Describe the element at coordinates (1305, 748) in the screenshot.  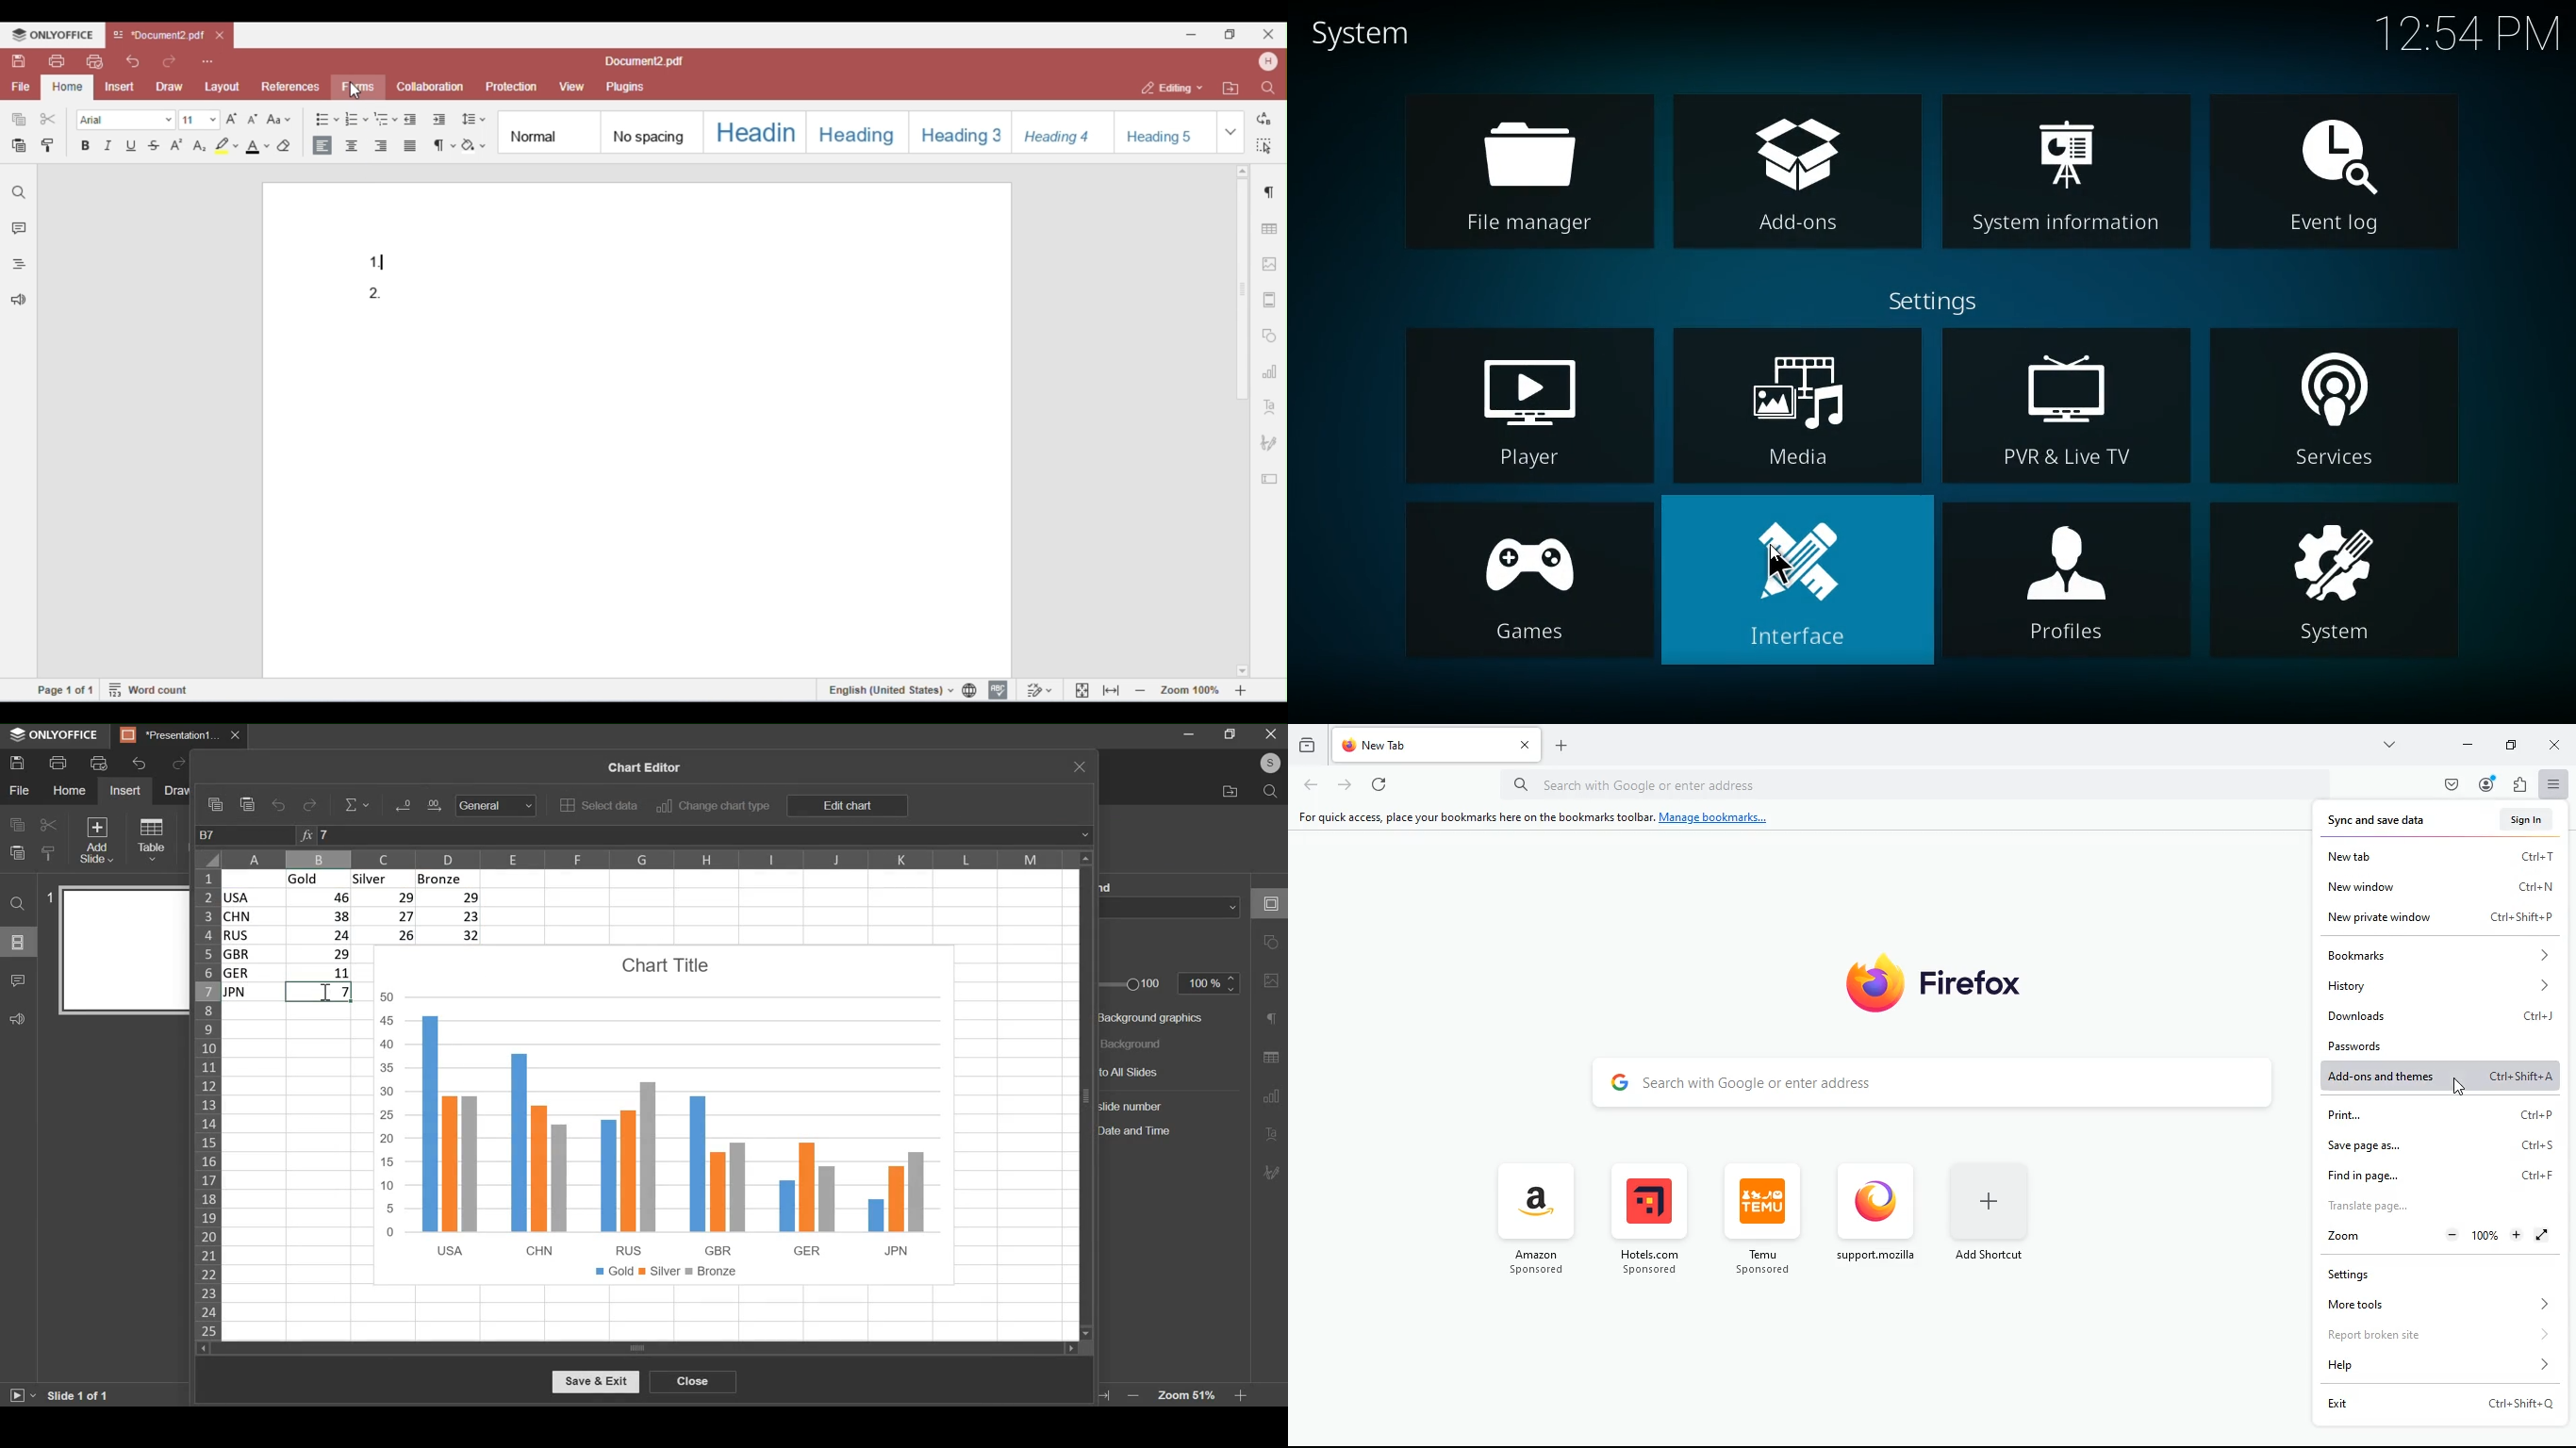
I see `archive` at that location.